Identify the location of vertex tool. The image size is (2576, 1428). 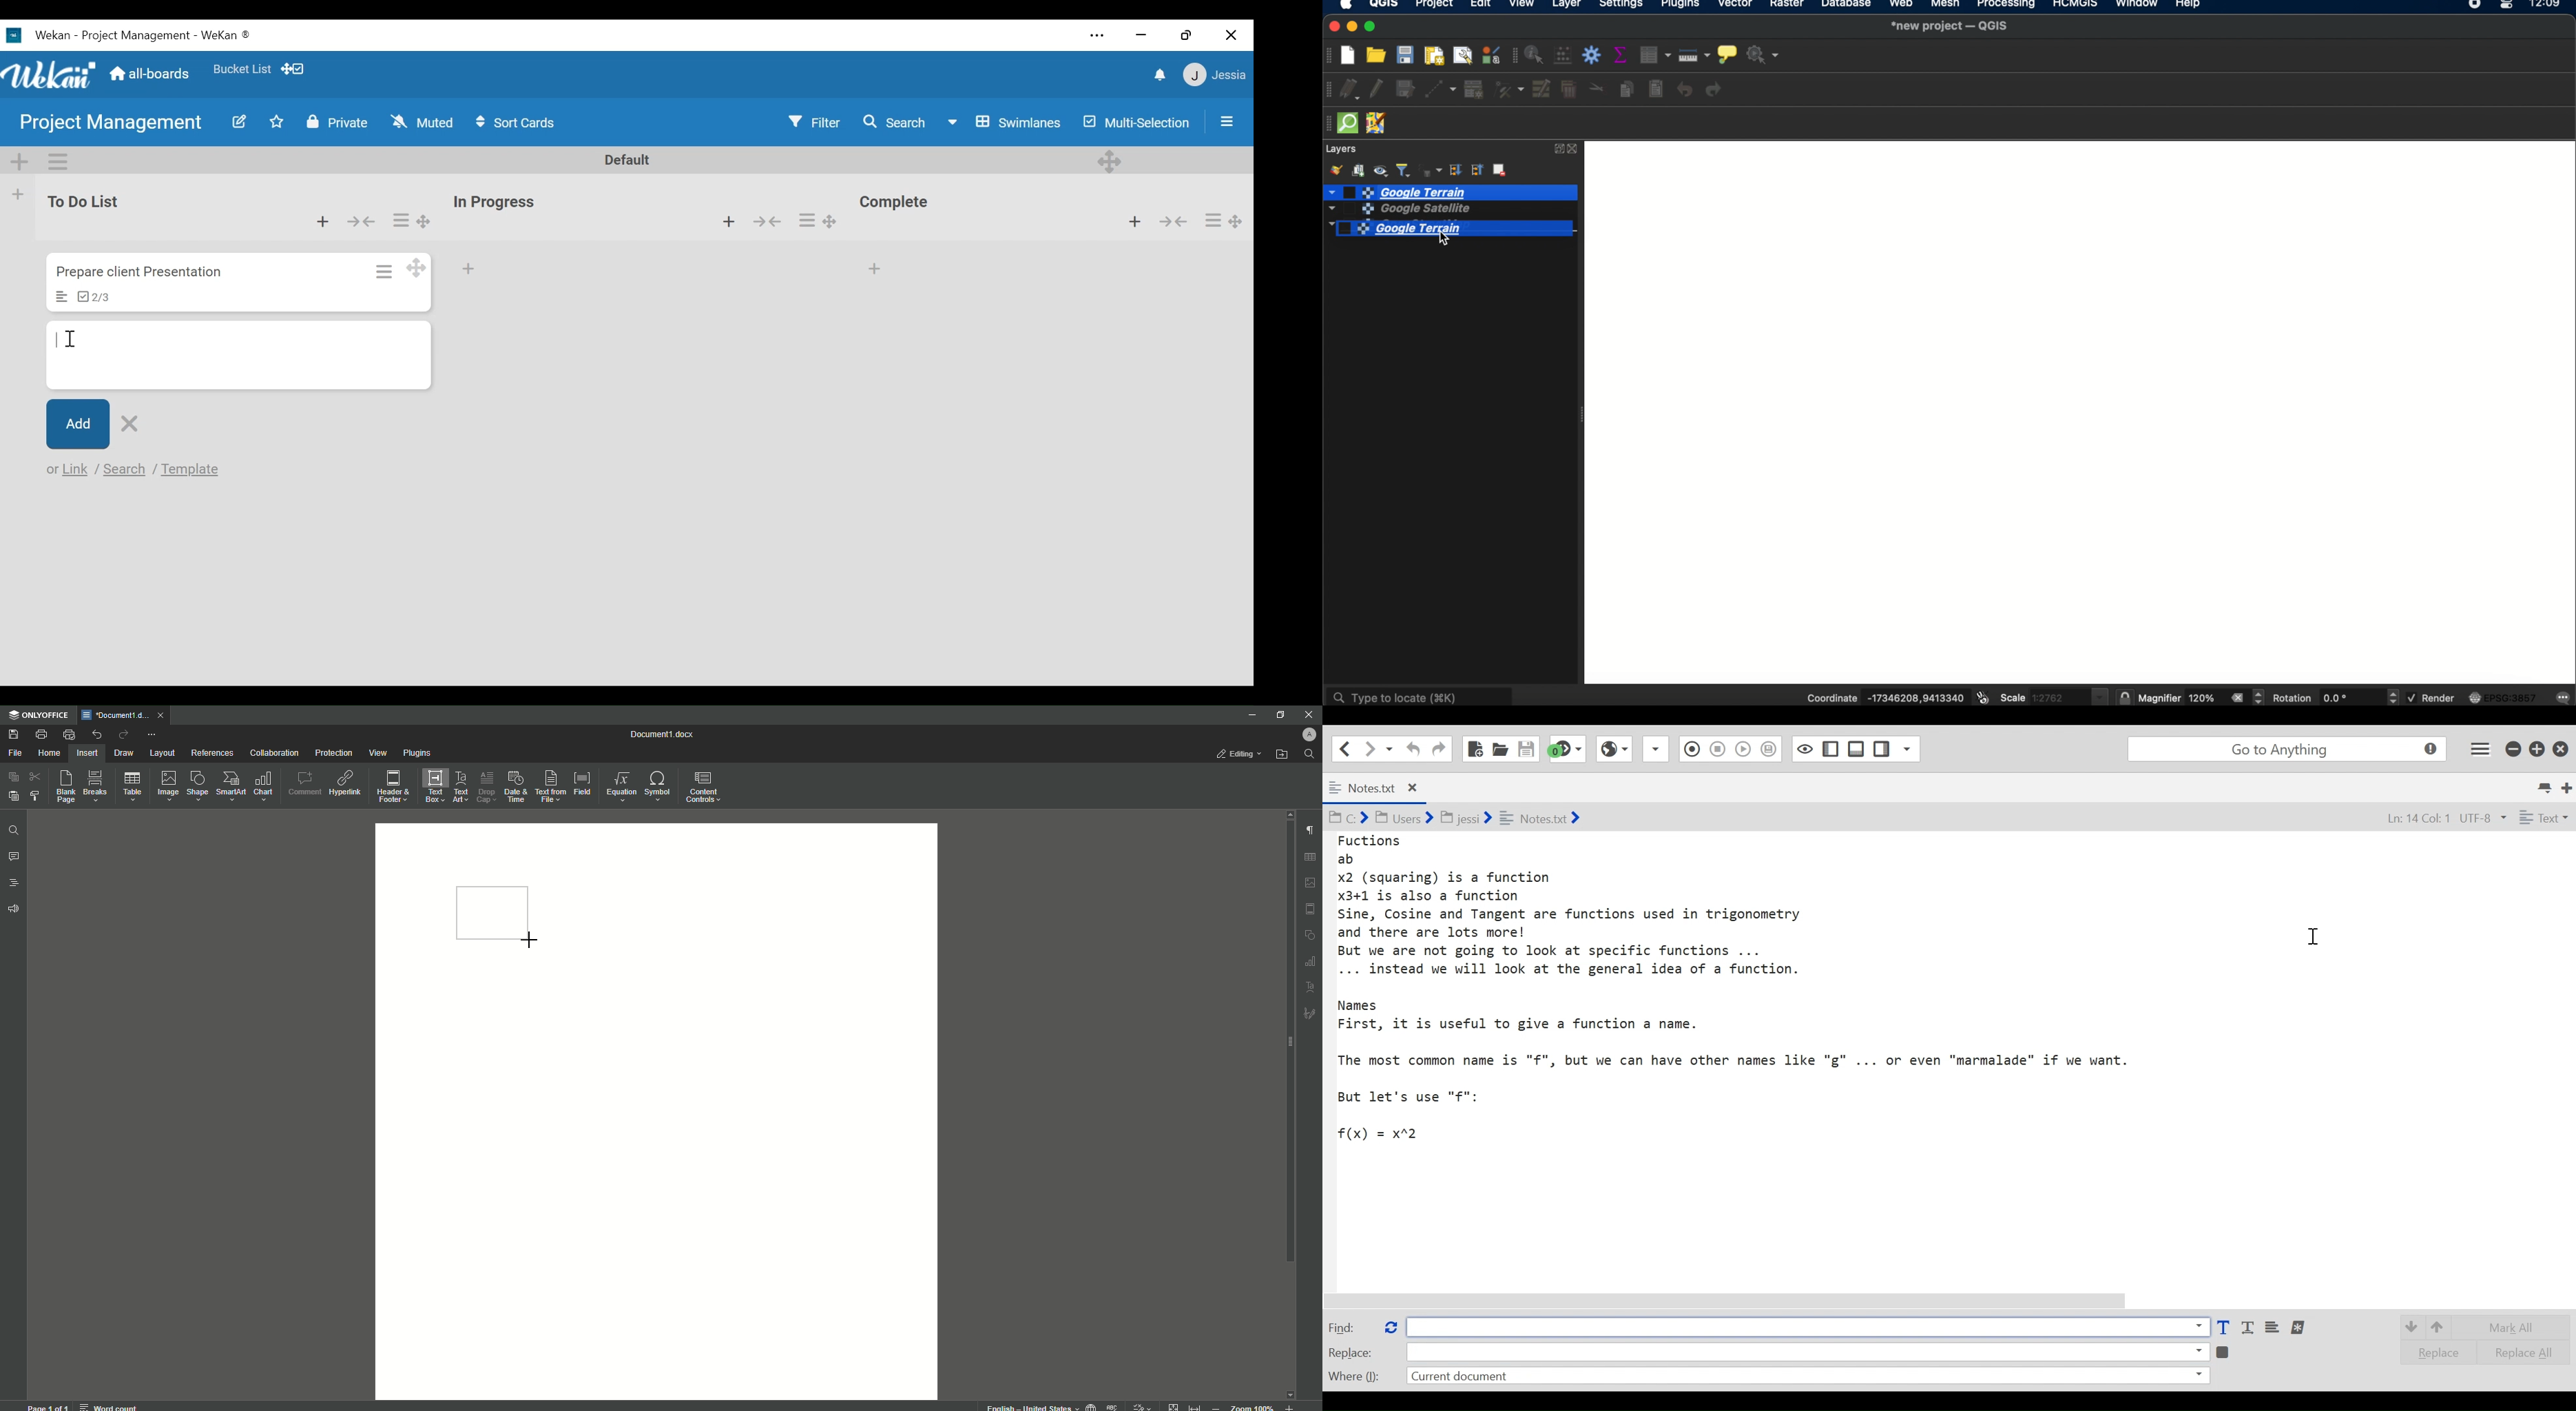
(1509, 90).